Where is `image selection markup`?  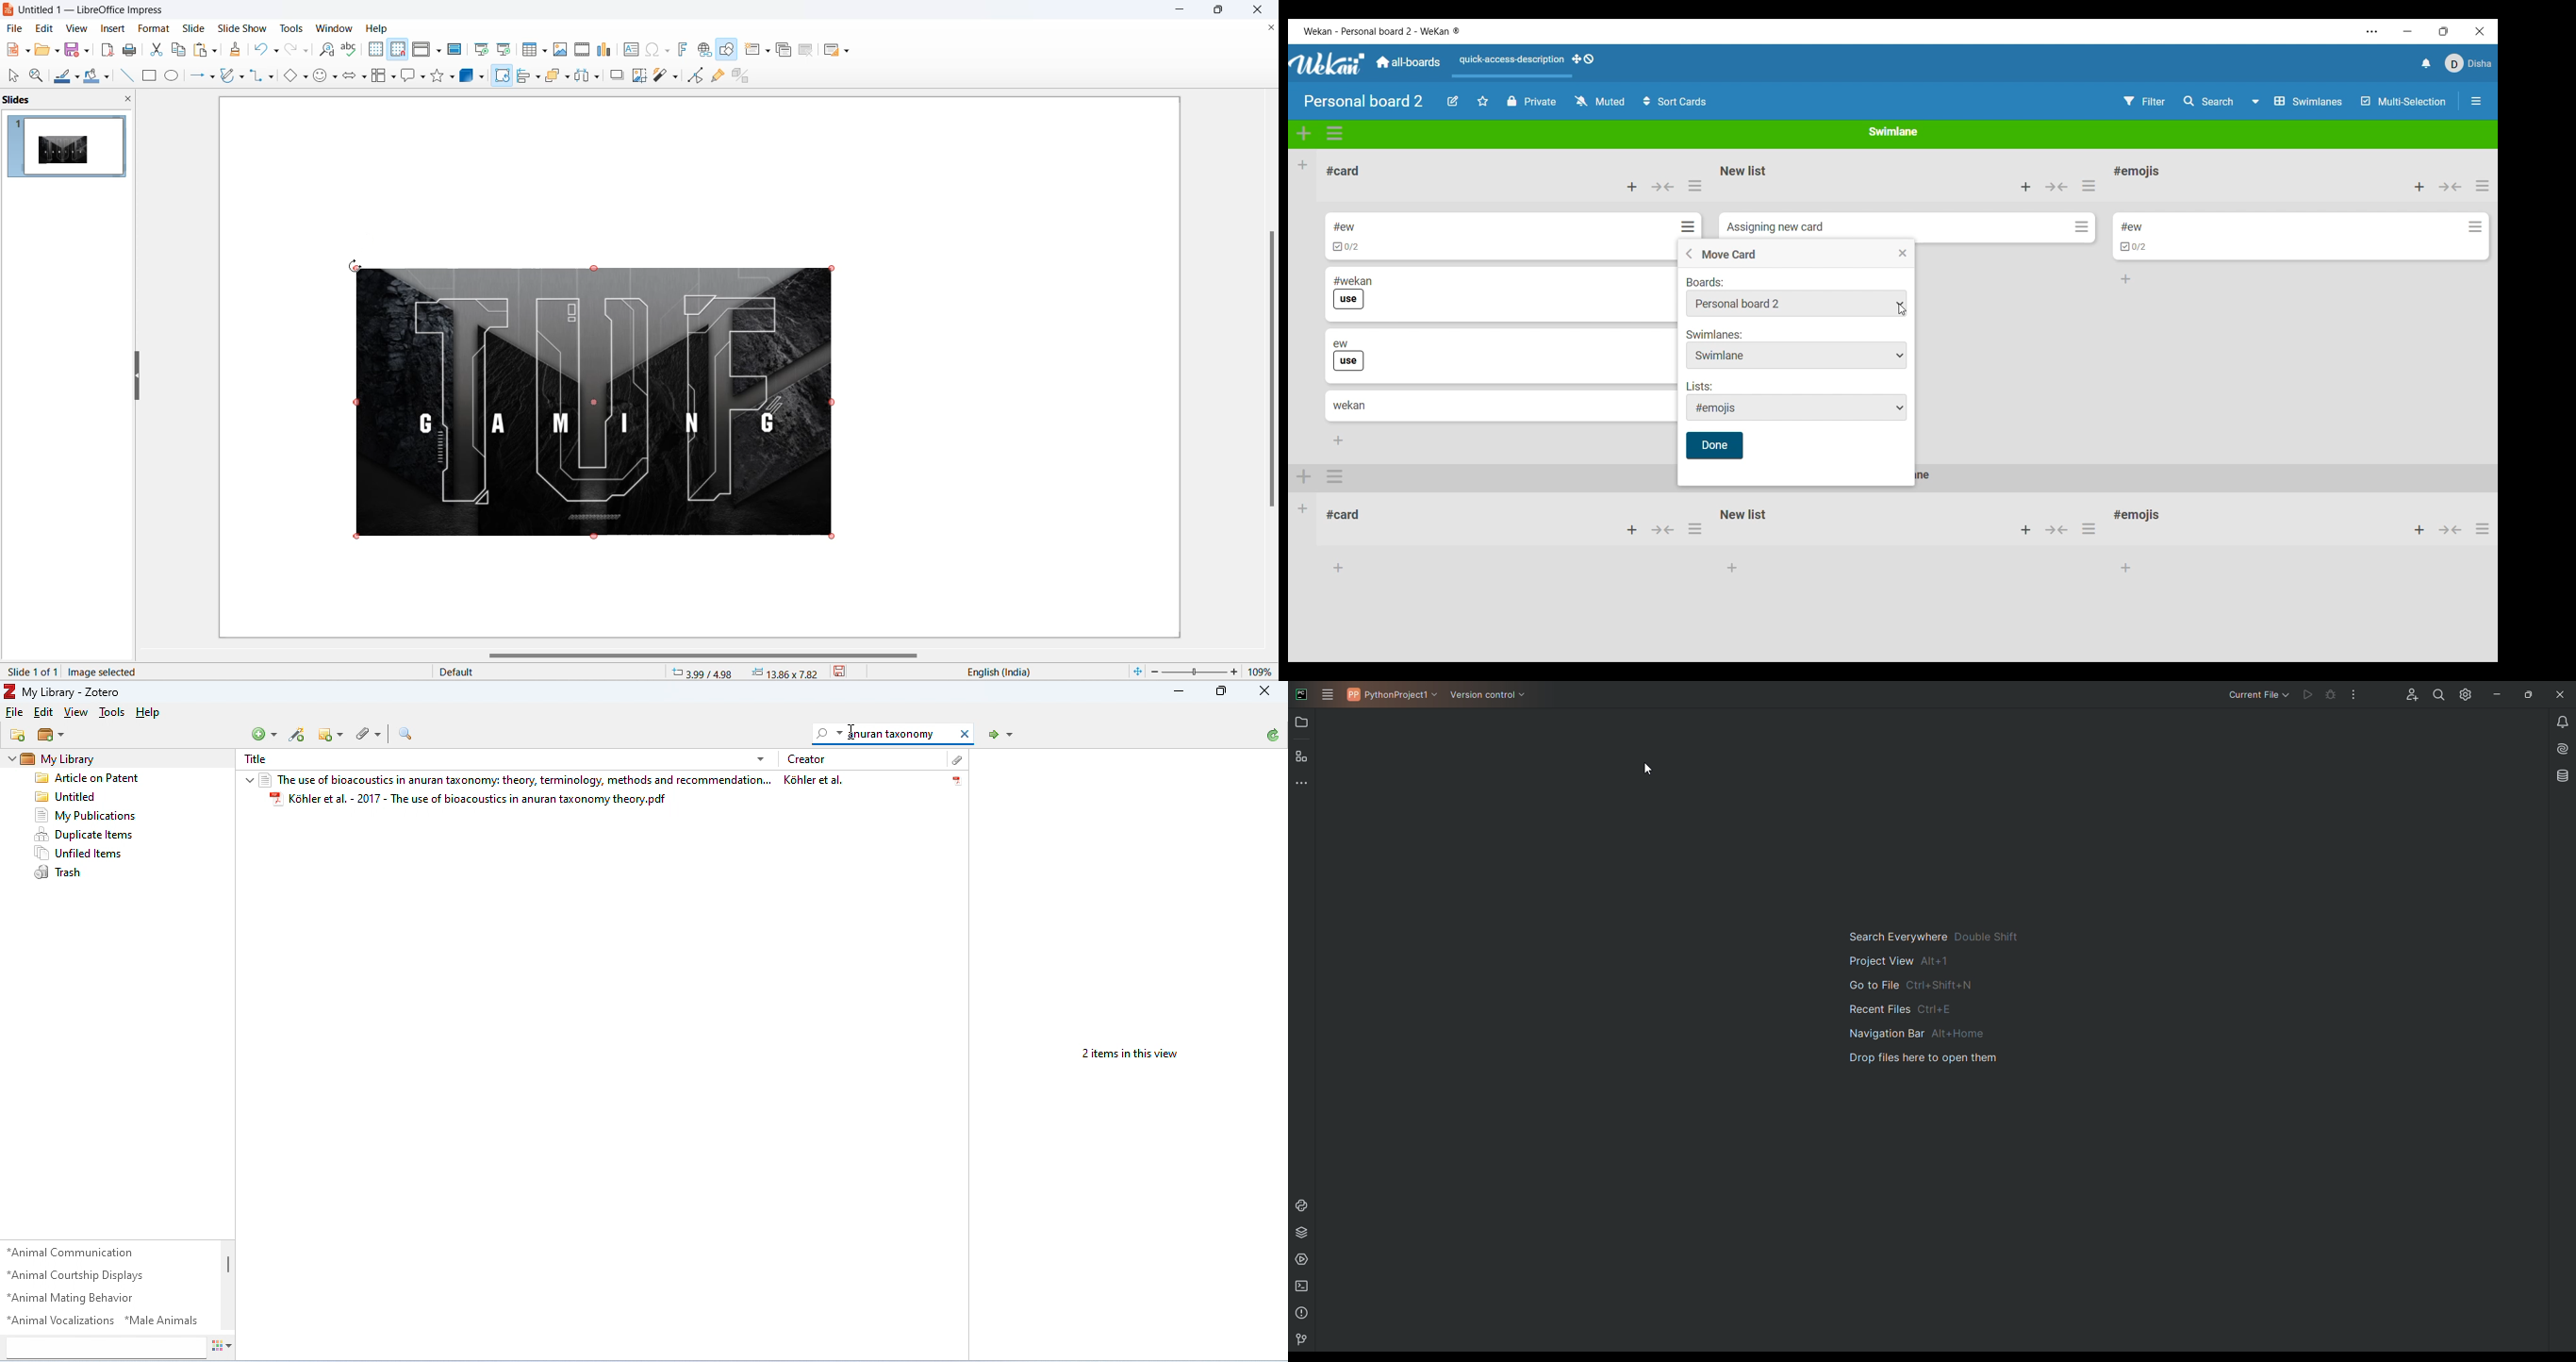
image selection markup is located at coordinates (830, 402).